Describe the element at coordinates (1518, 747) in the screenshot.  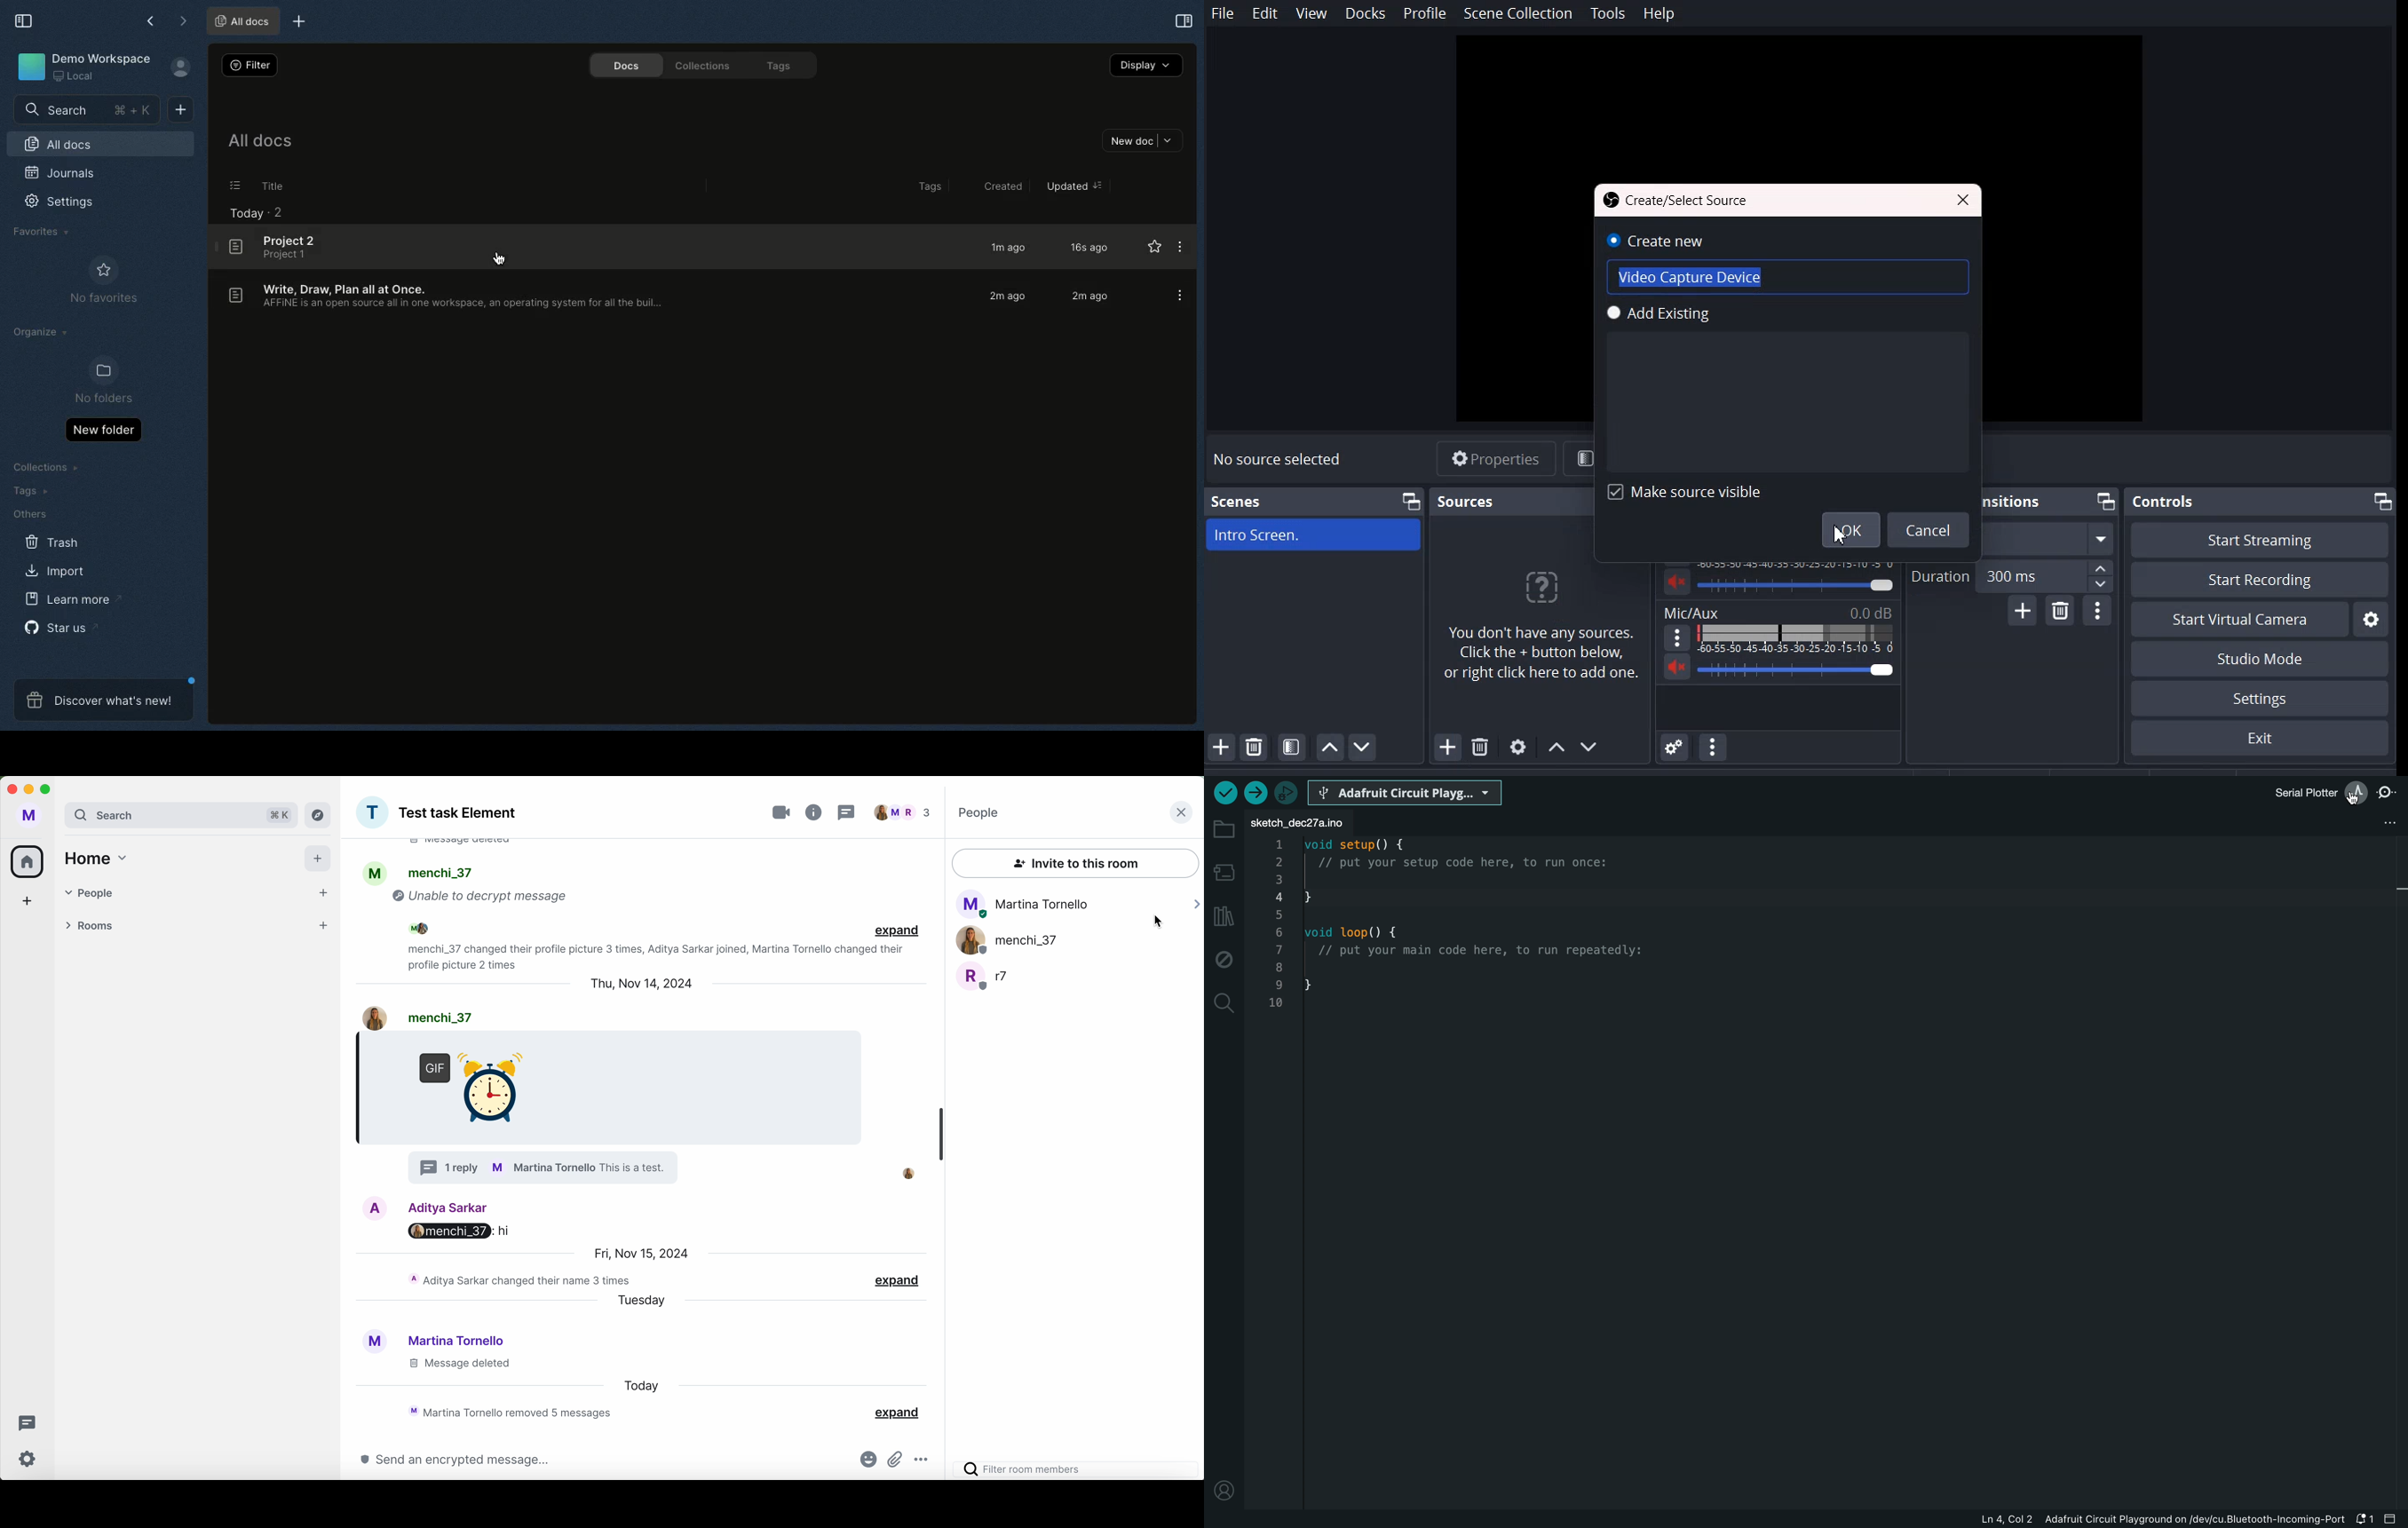
I see `Open source Properties` at that location.